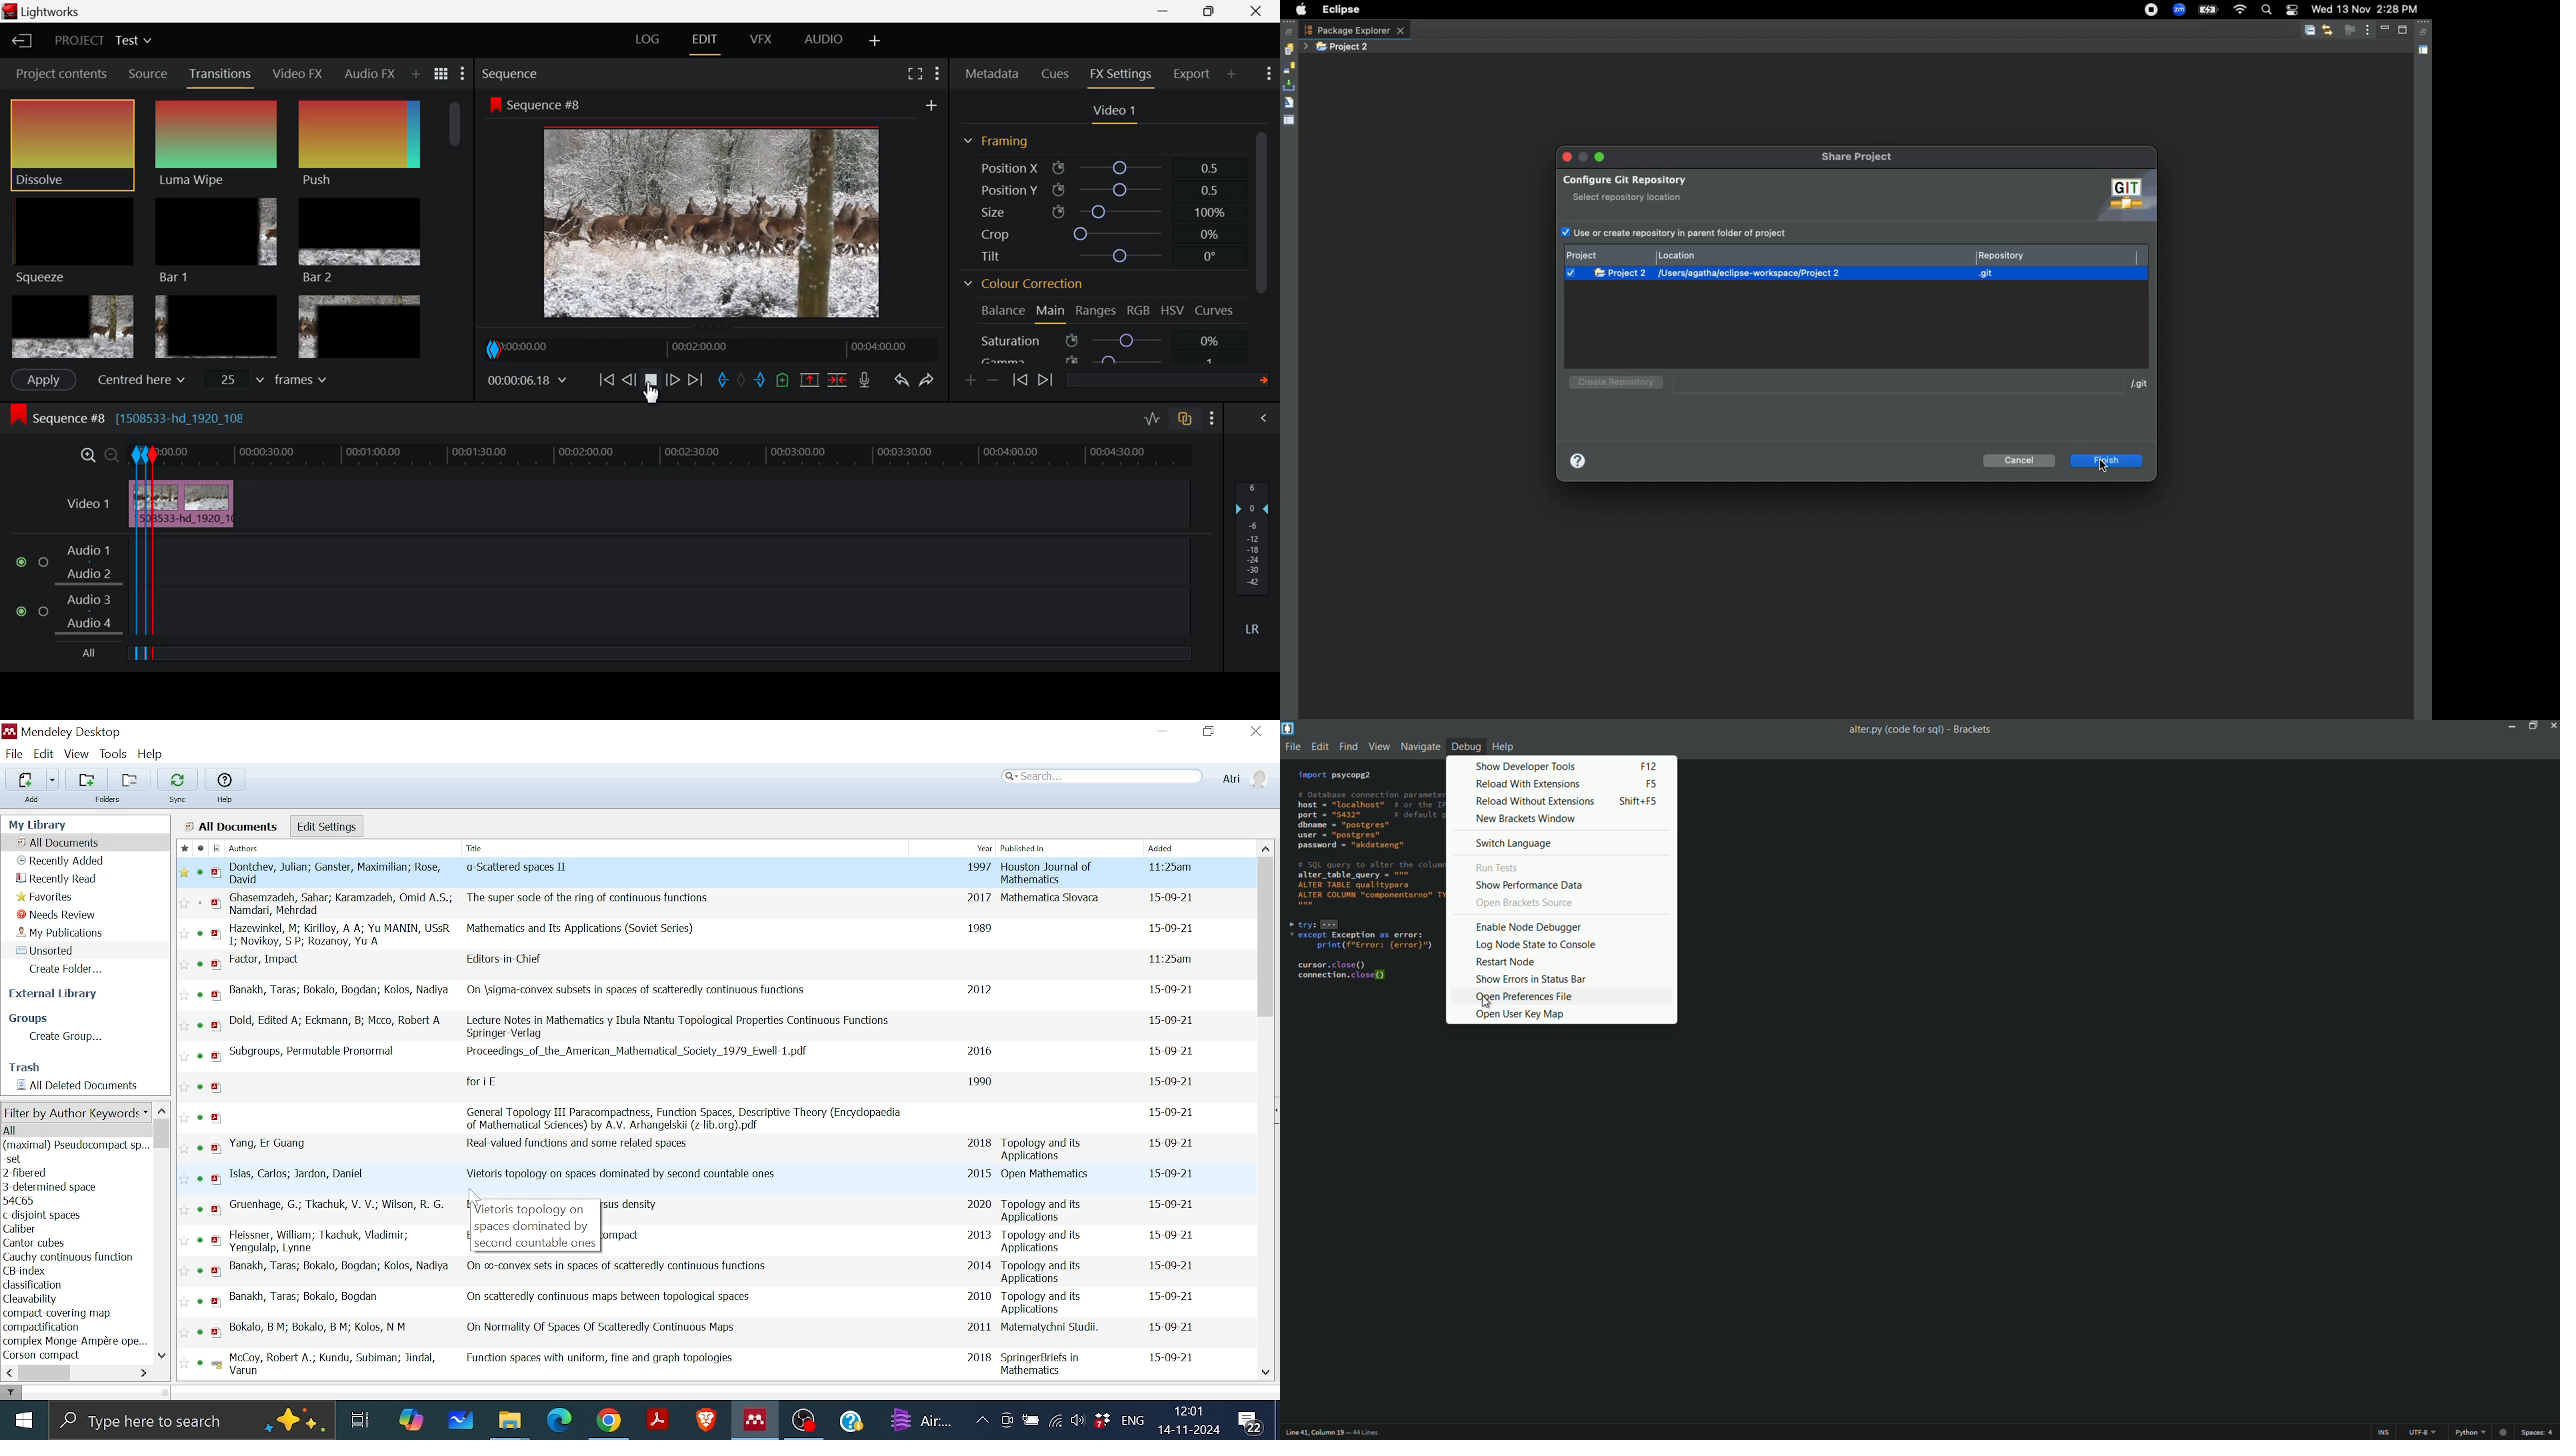 This screenshot has height=1456, width=2576. Describe the element at coordinates (2471, 1433) in the screenshot. I see `Python` at that location.